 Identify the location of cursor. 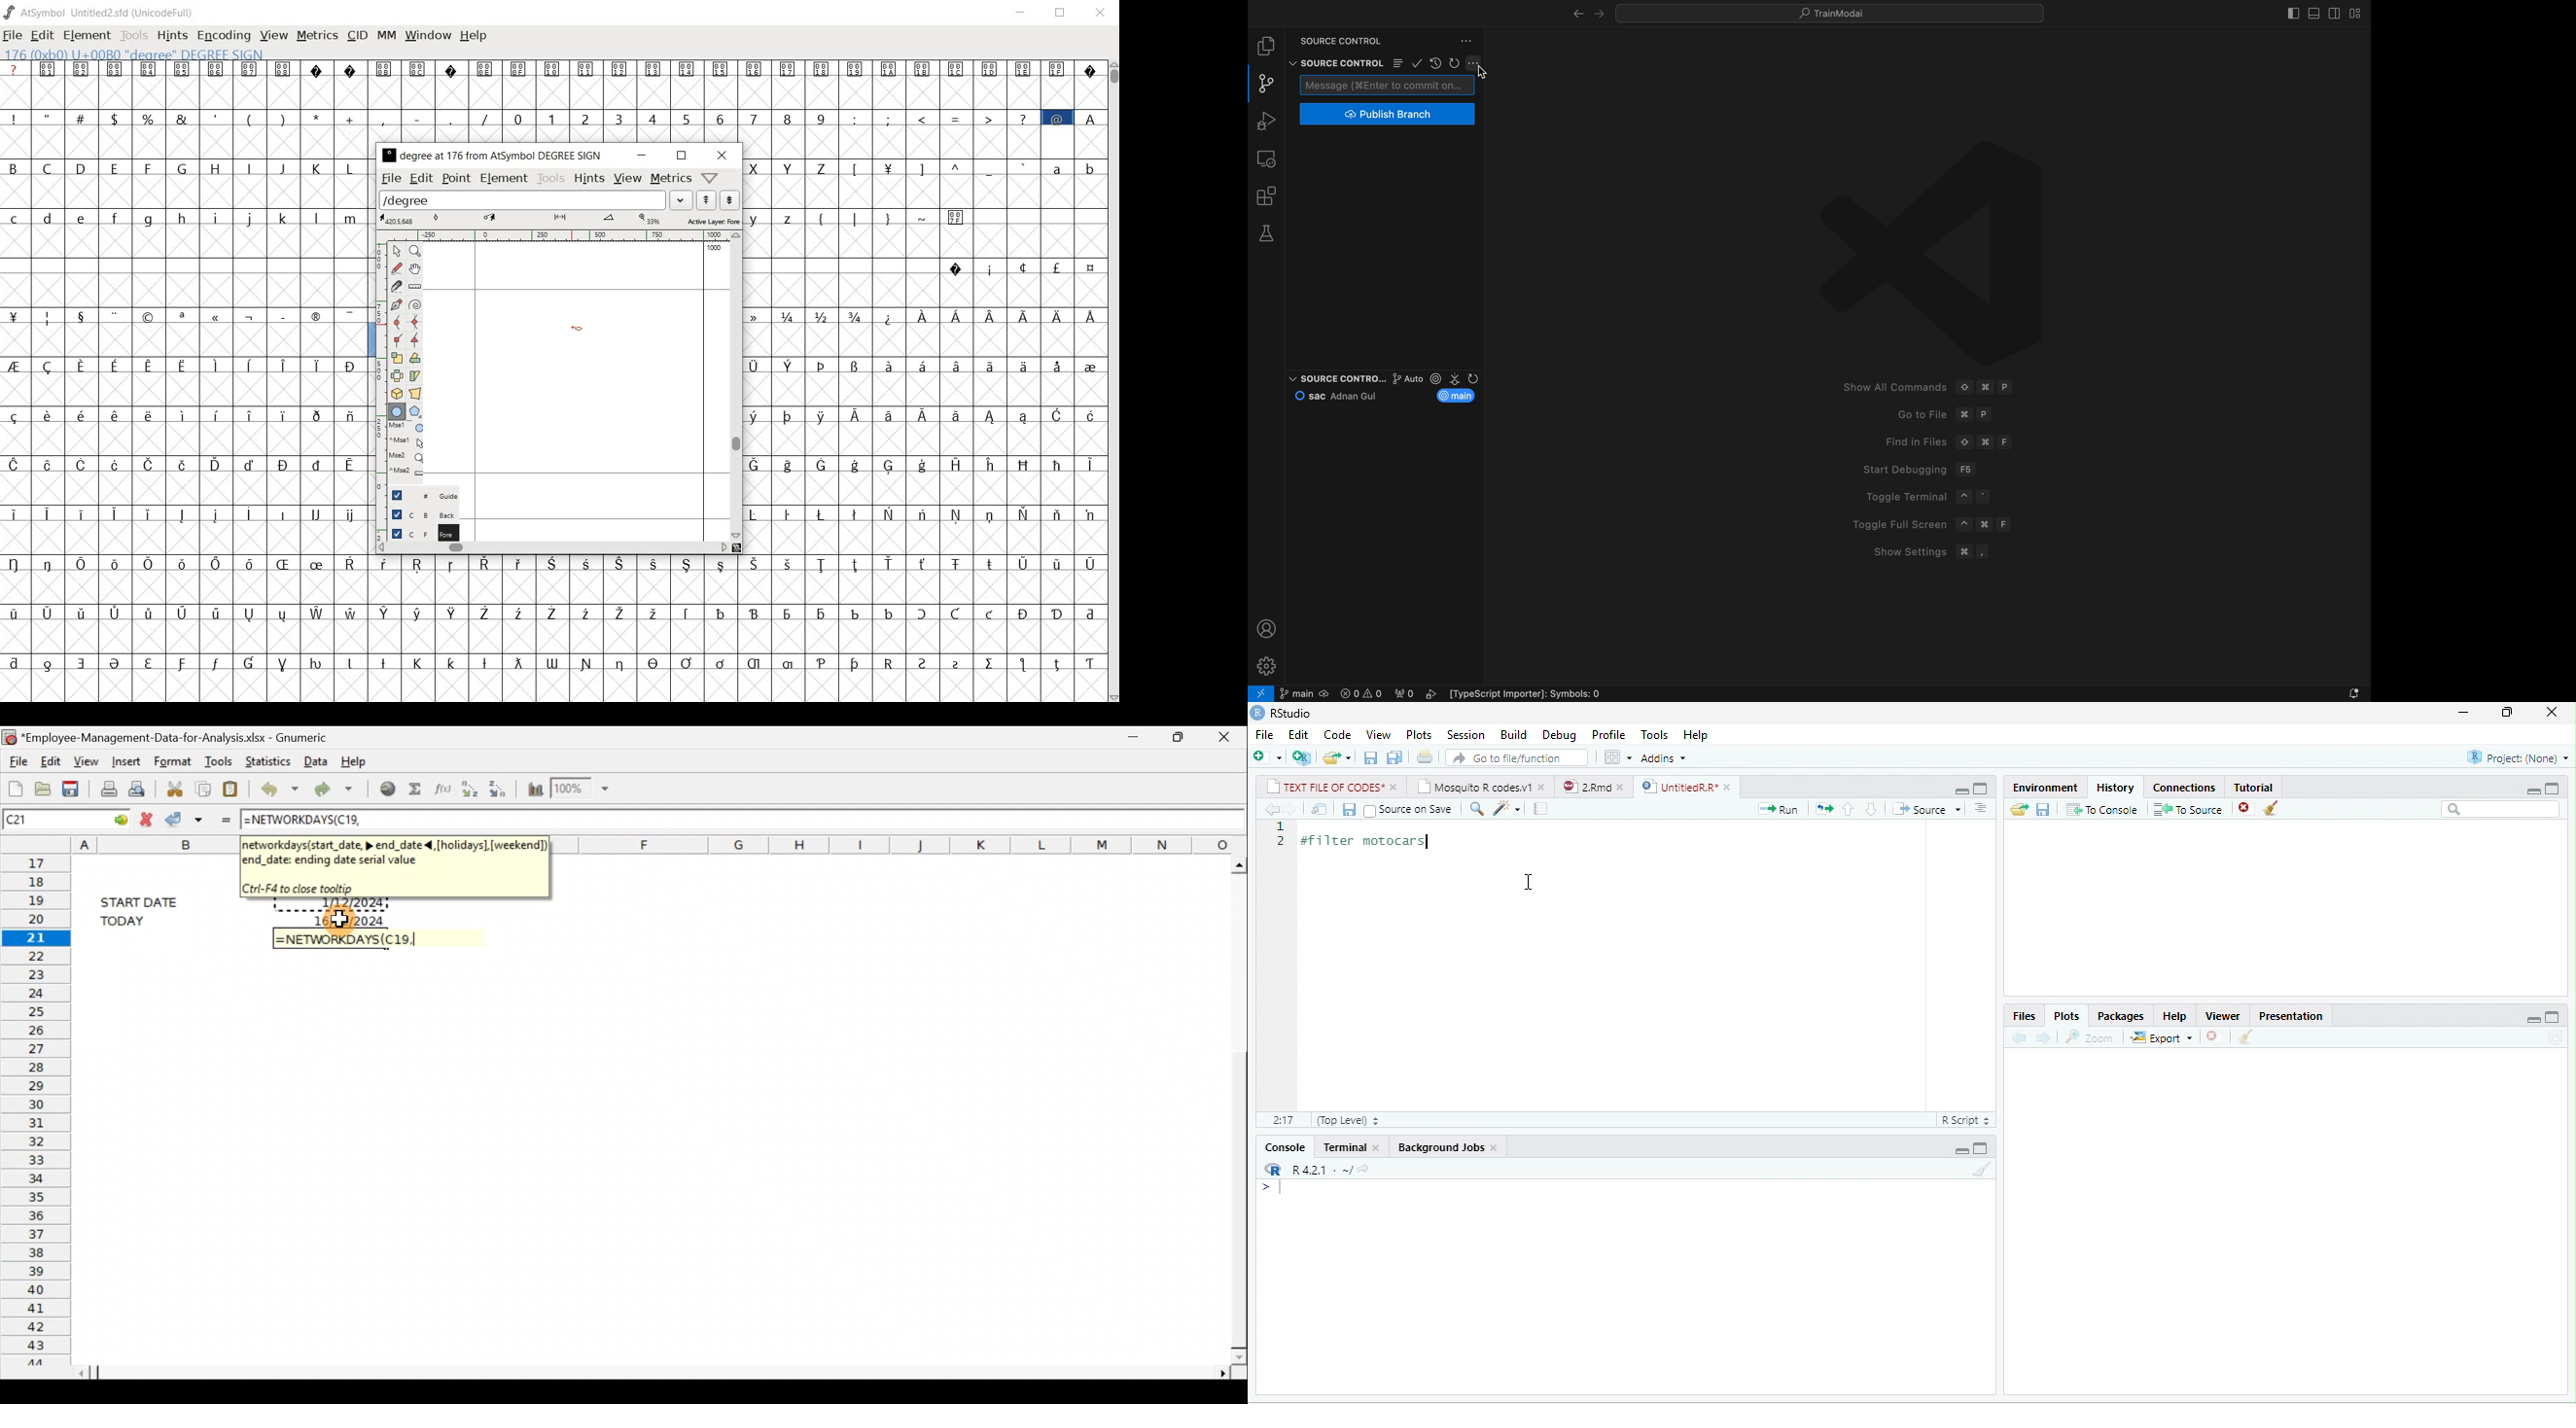
(1530, 883).